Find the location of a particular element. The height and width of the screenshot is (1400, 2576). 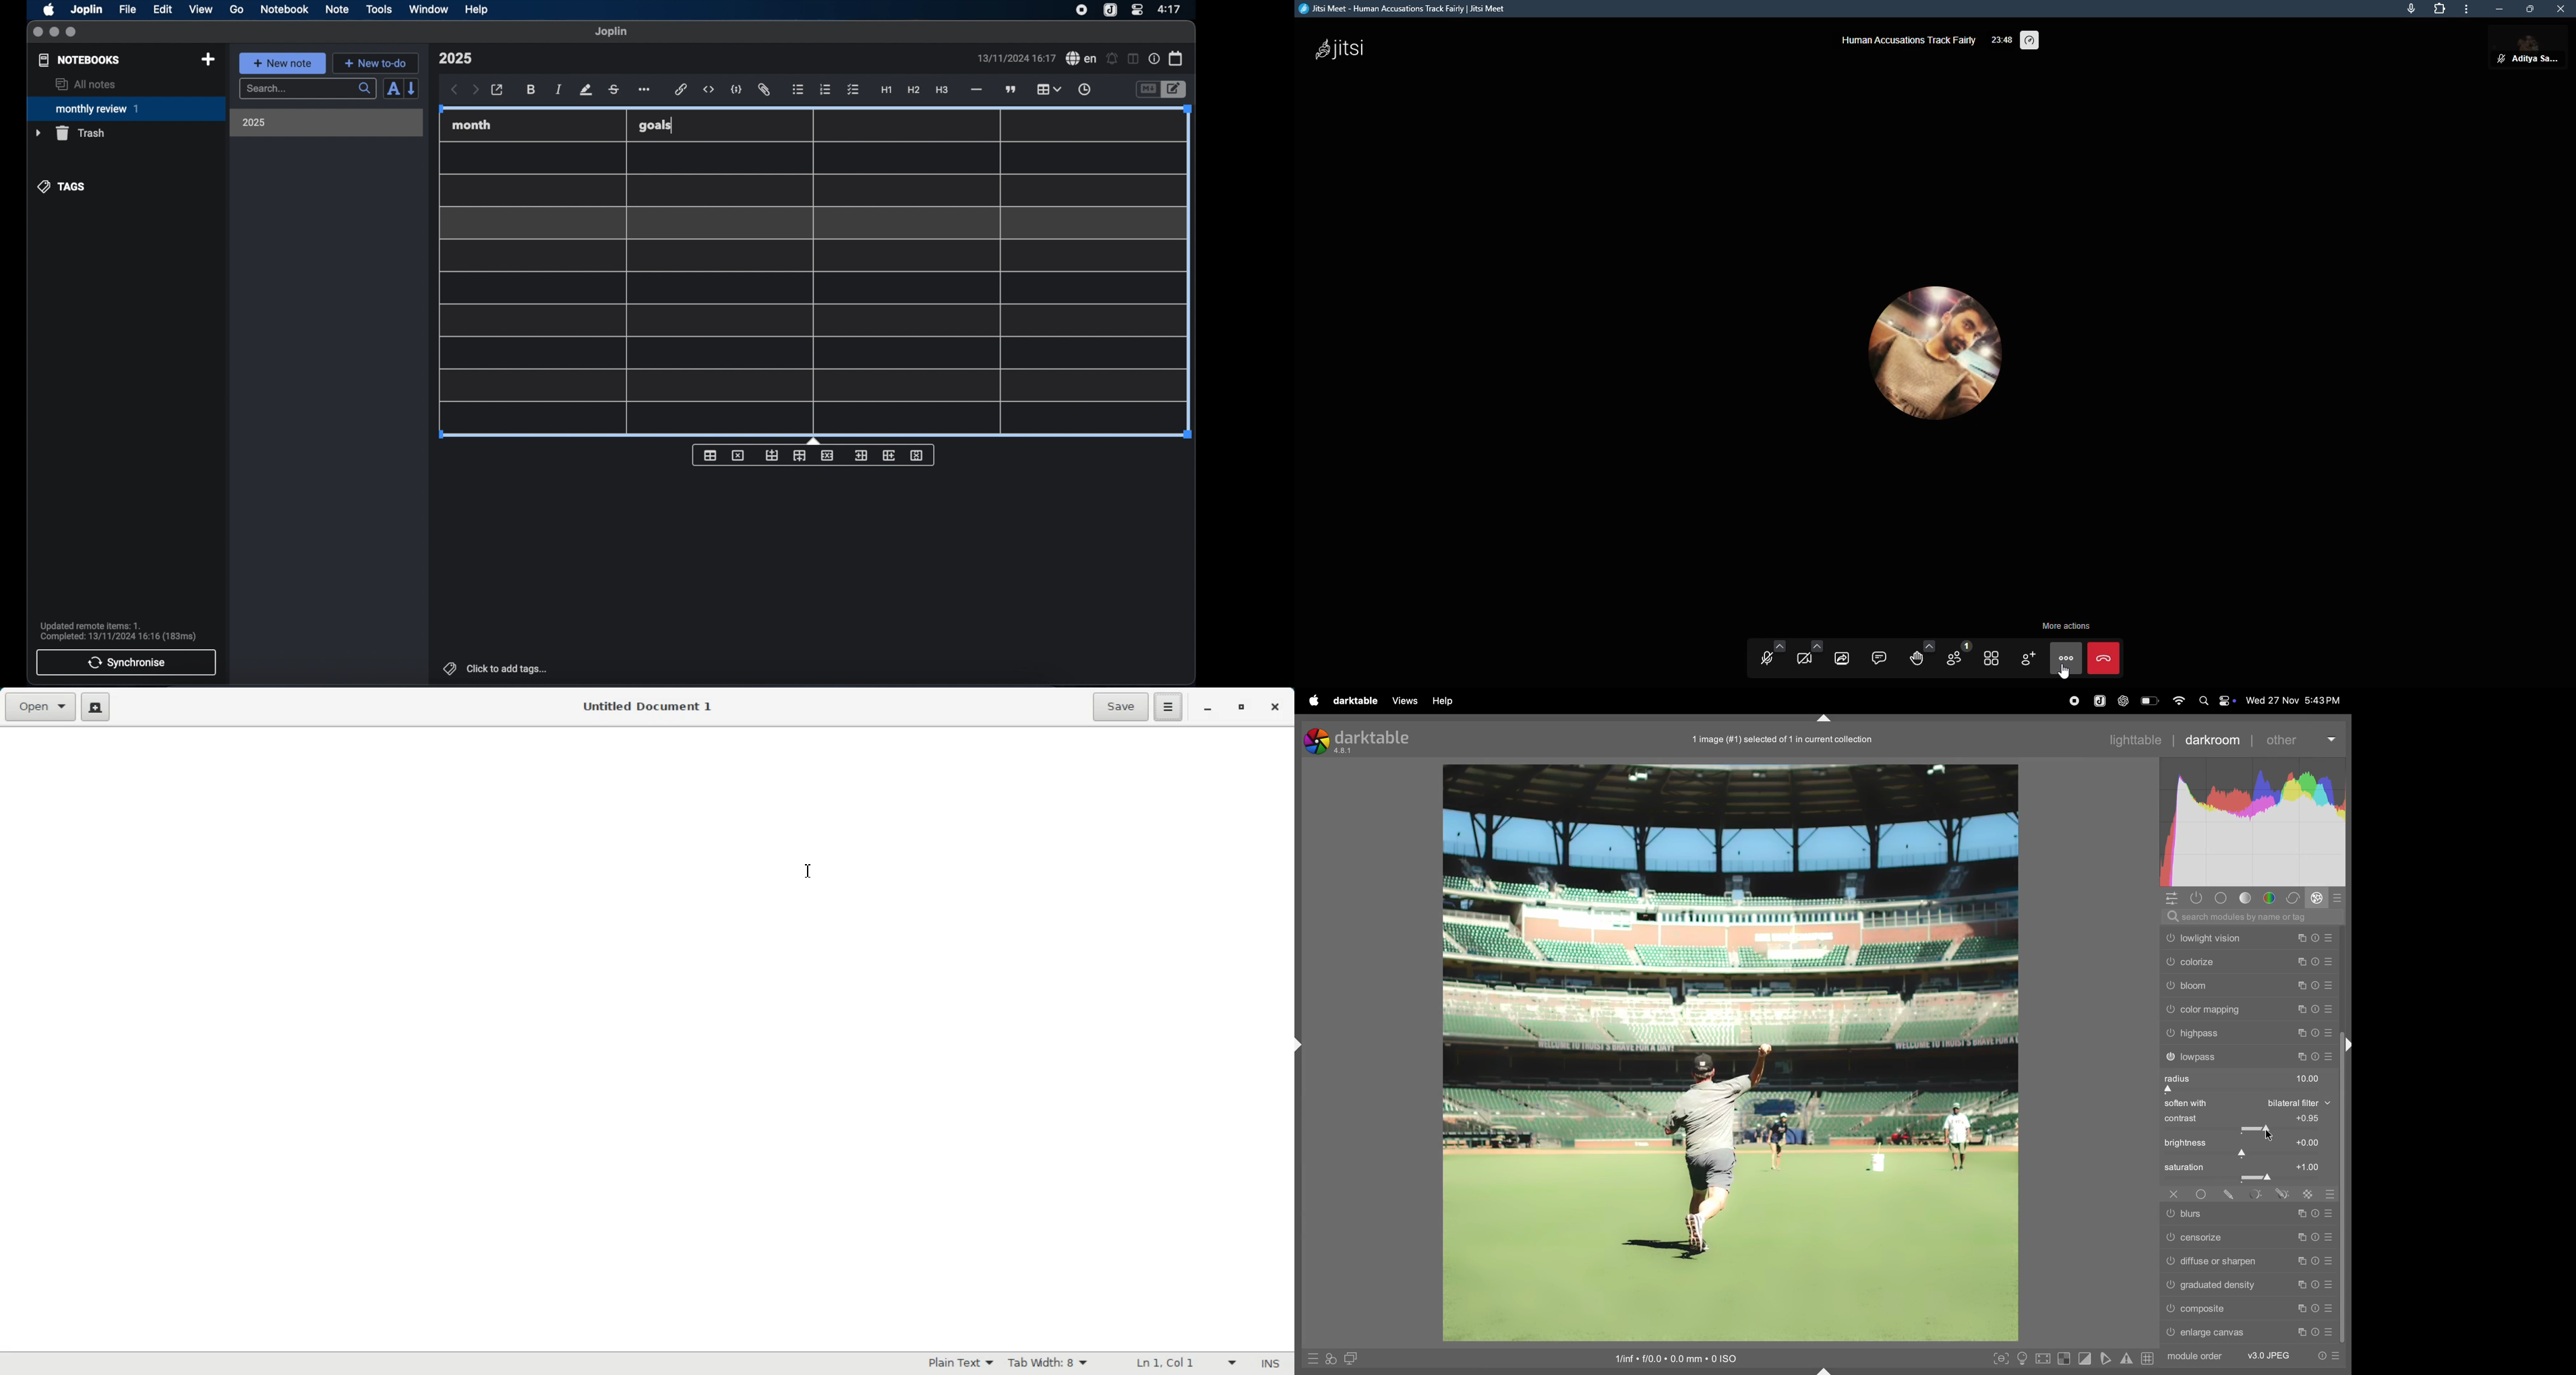

blending options is located at coordinates (2331, 1195).